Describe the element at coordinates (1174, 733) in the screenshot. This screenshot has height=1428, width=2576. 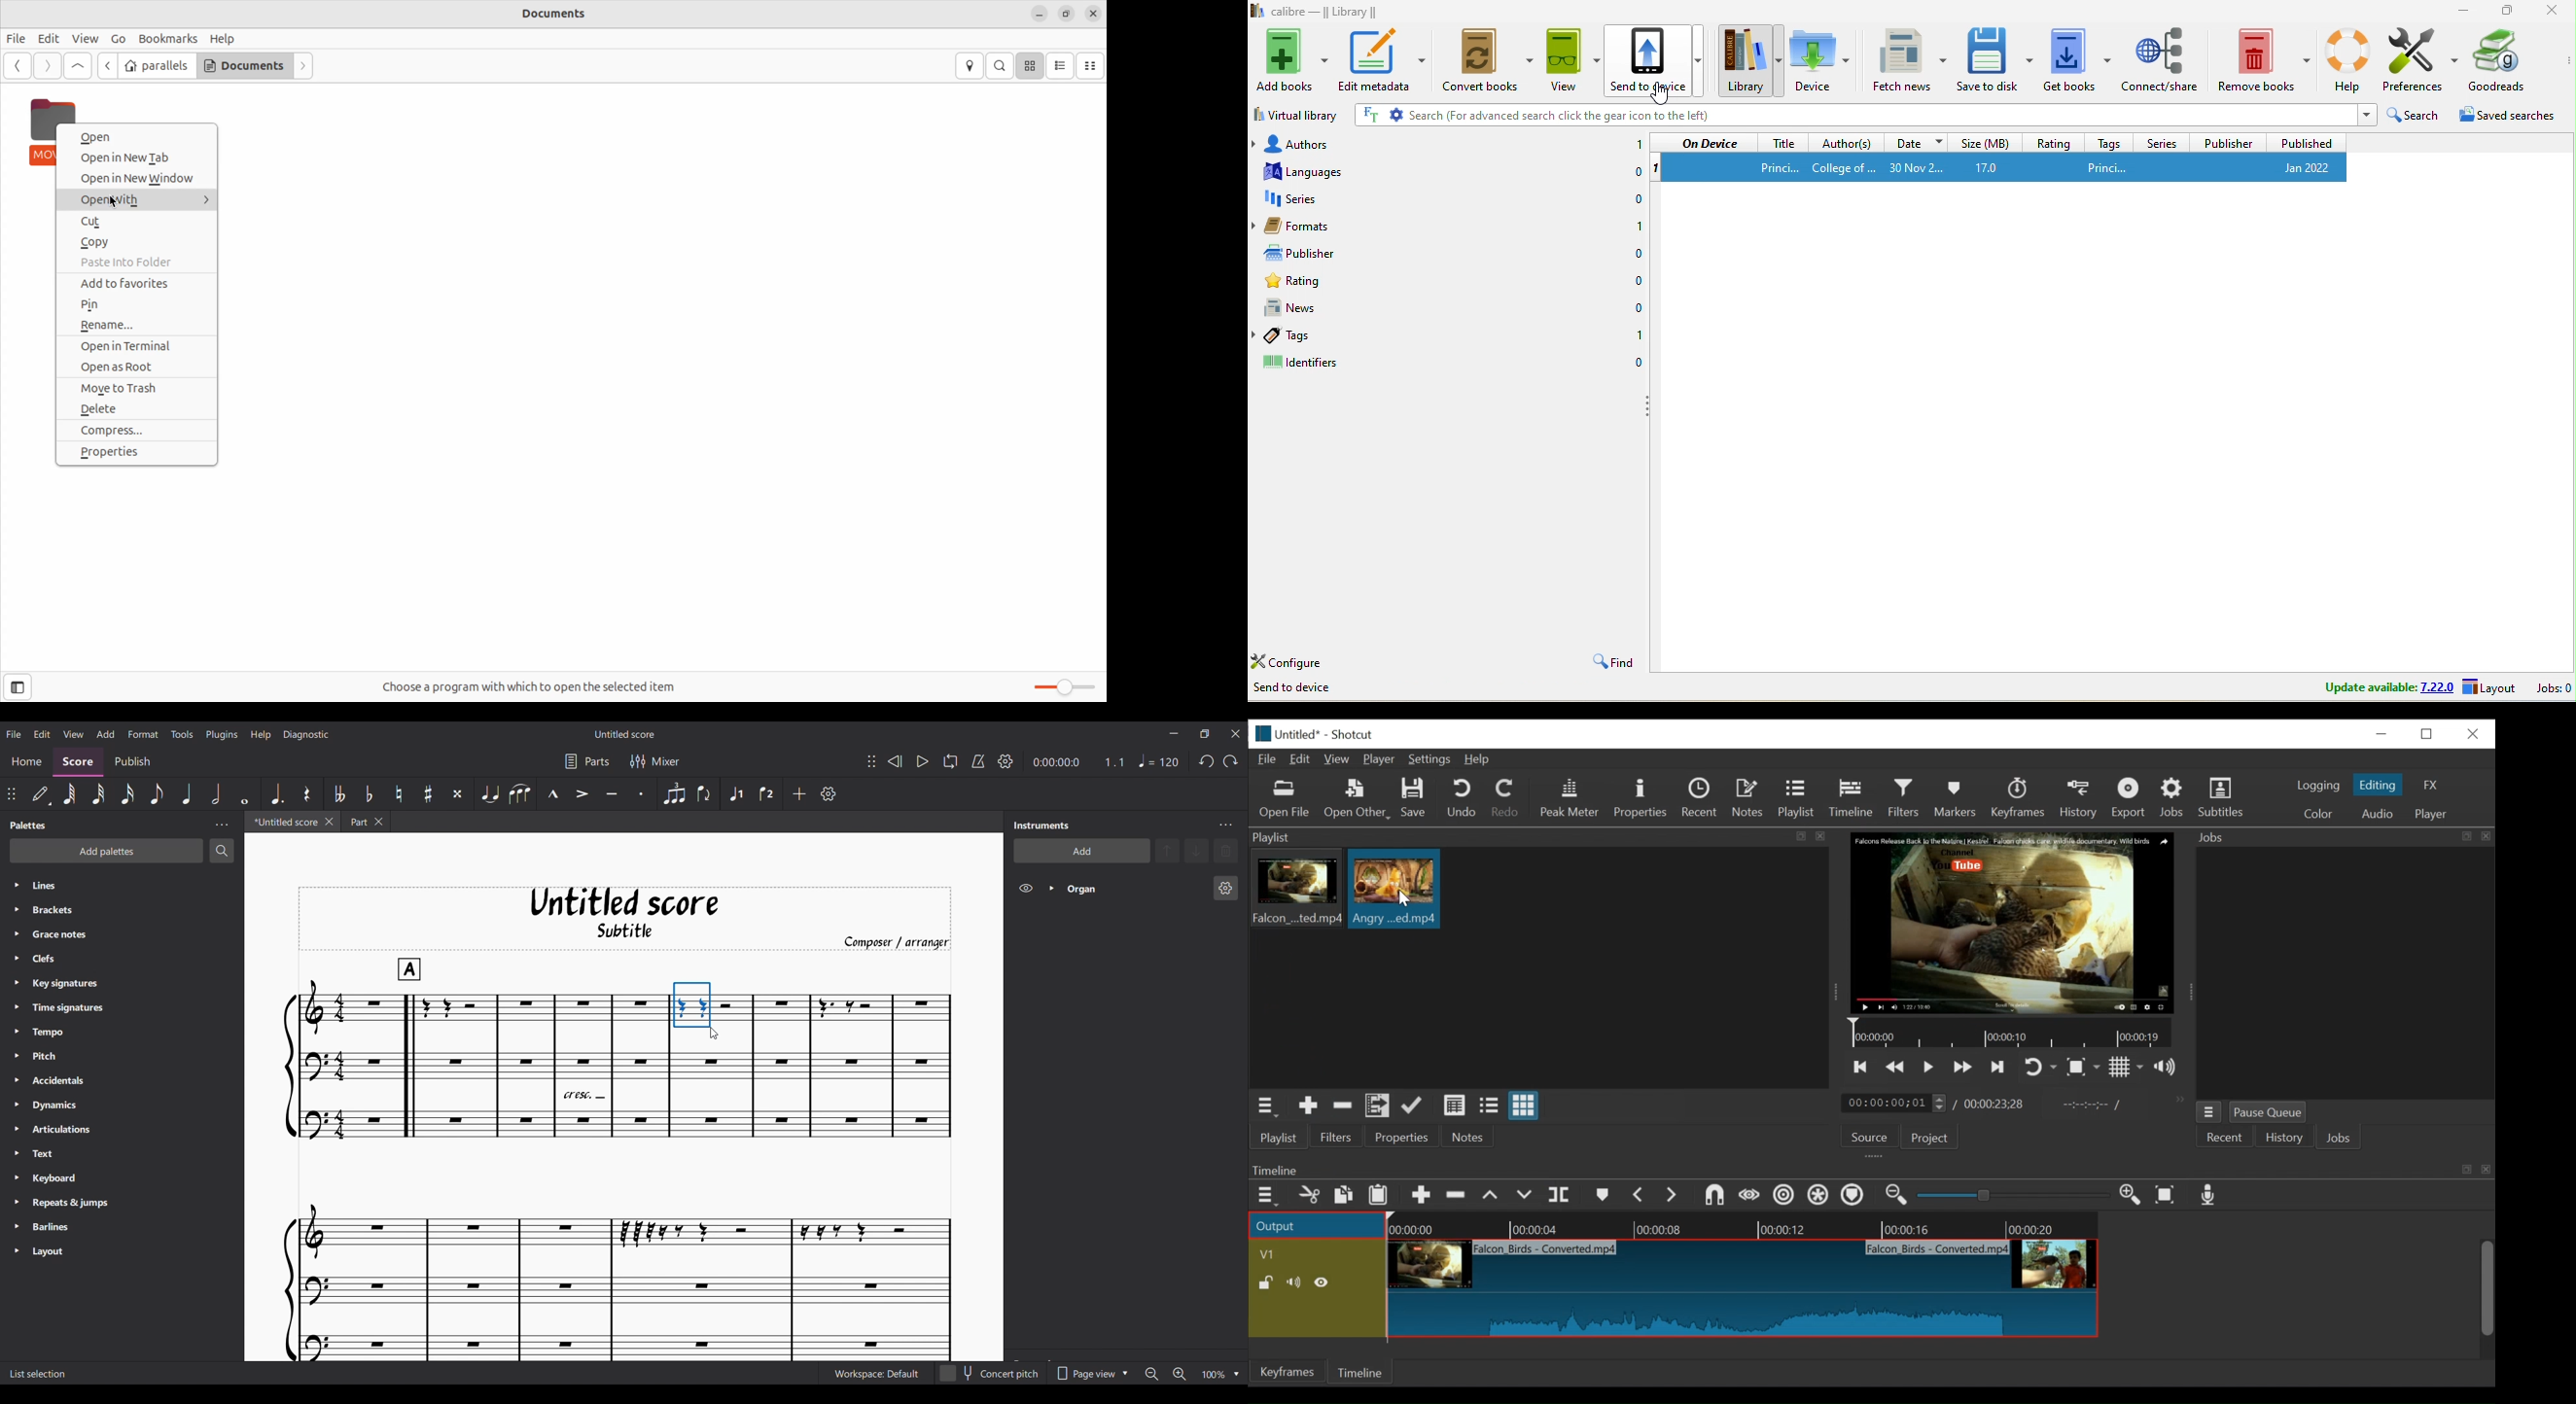
I see `Minimize` at that location.